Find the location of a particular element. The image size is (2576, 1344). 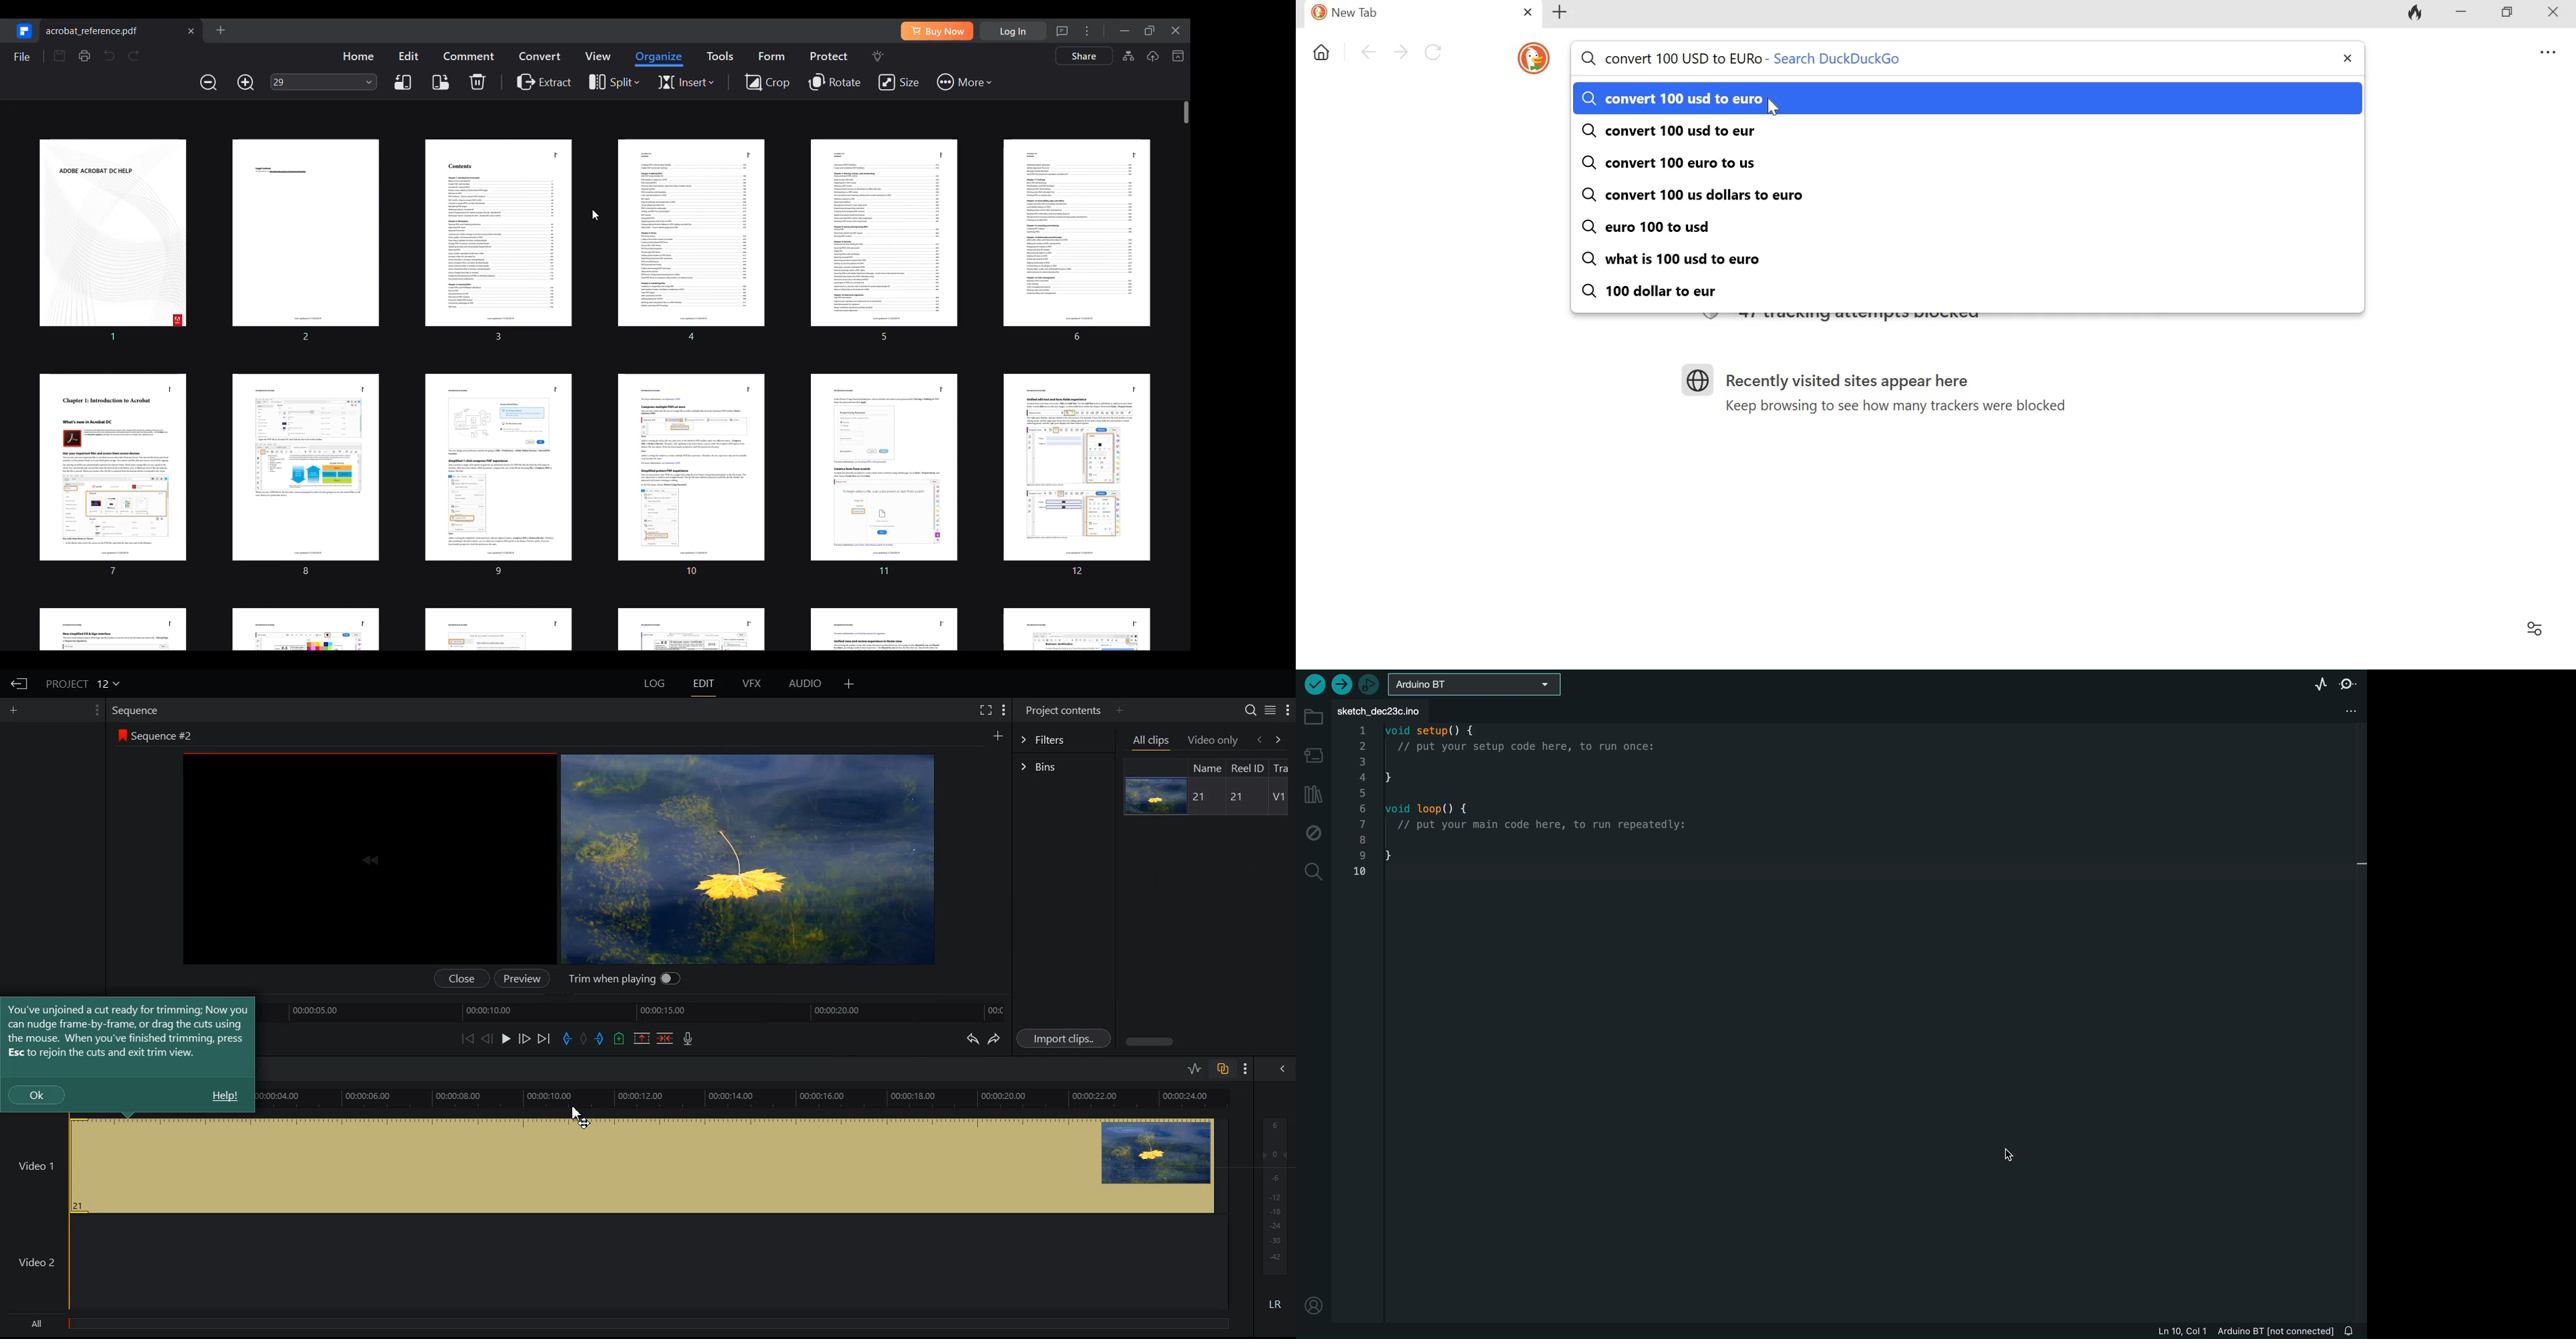

Help! is located at coordinates (224, 1096).